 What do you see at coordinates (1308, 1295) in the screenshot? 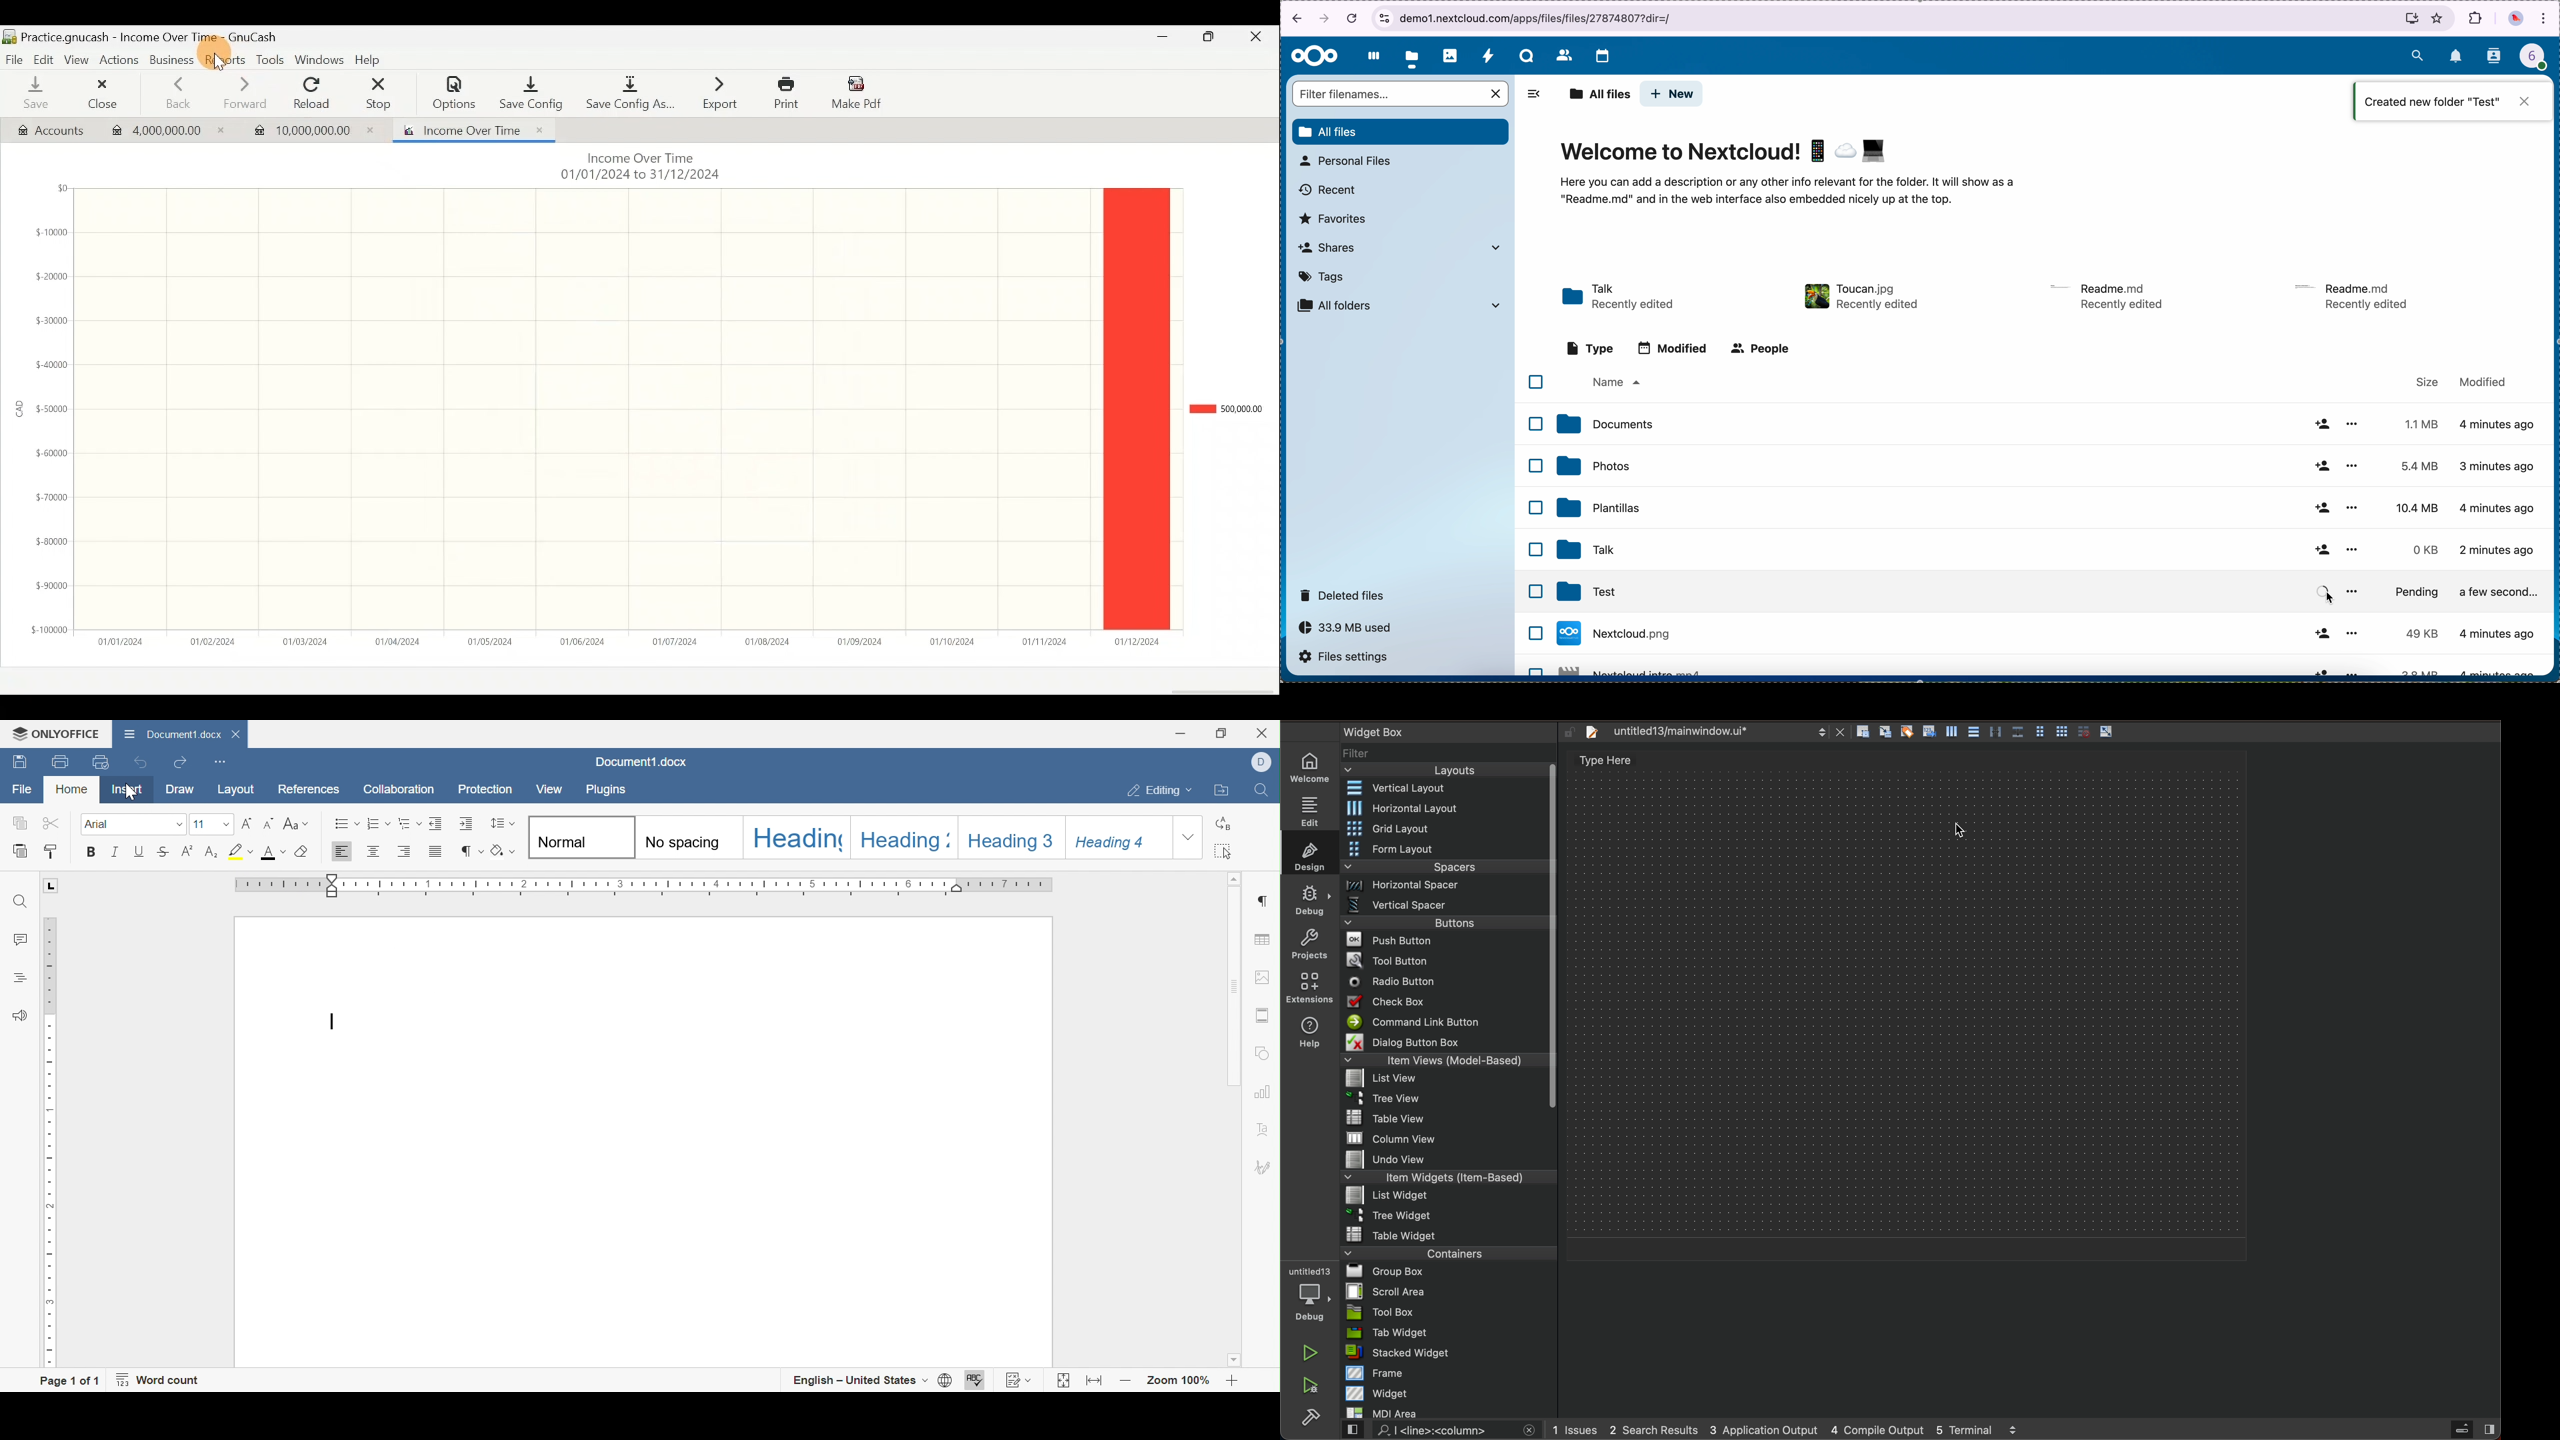
I see `debug` at bounding box center [1308, 1295].